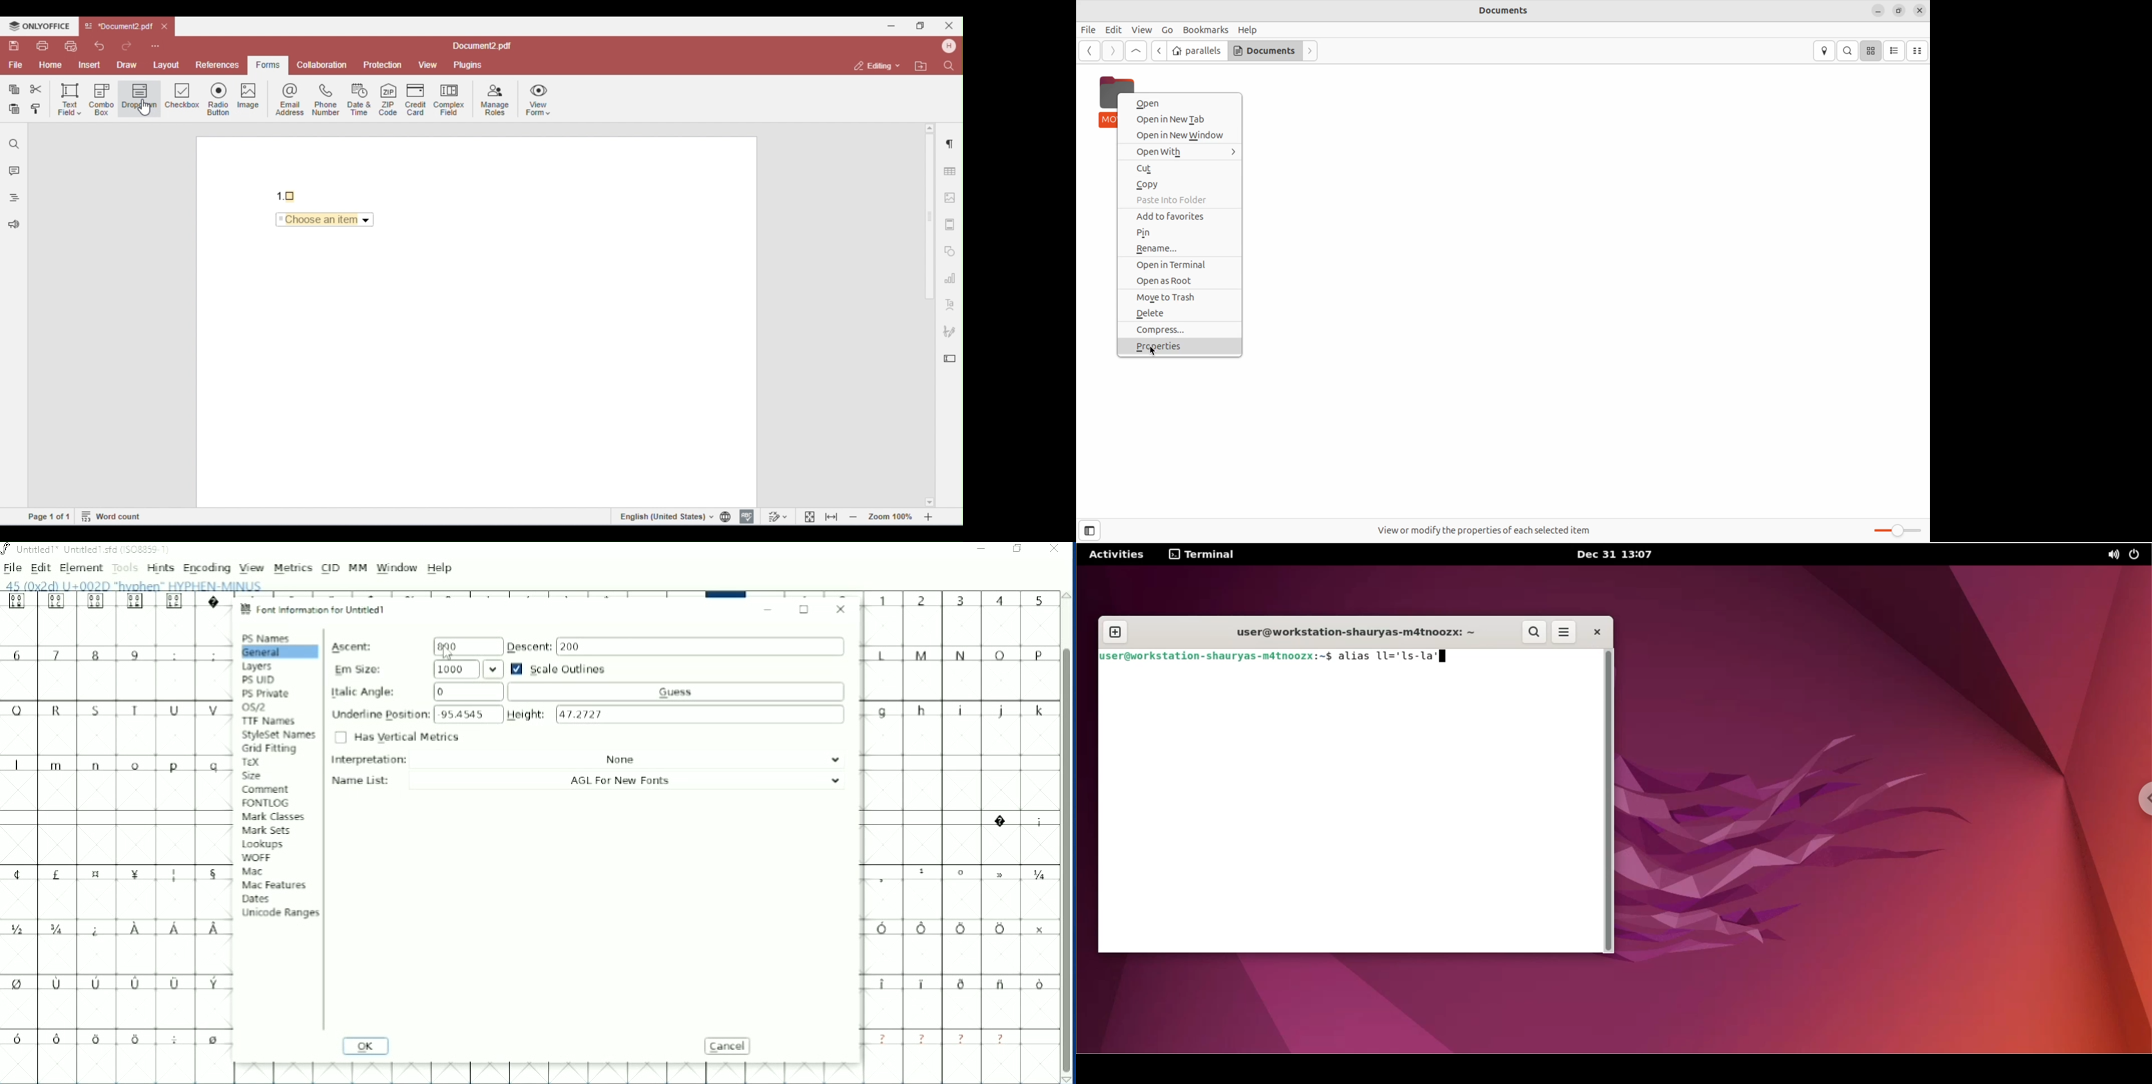 This screenshot has height=1092, width=2156. Describe the element at coordinates (441, 568) in the screenshot. I see `Help` at that location.